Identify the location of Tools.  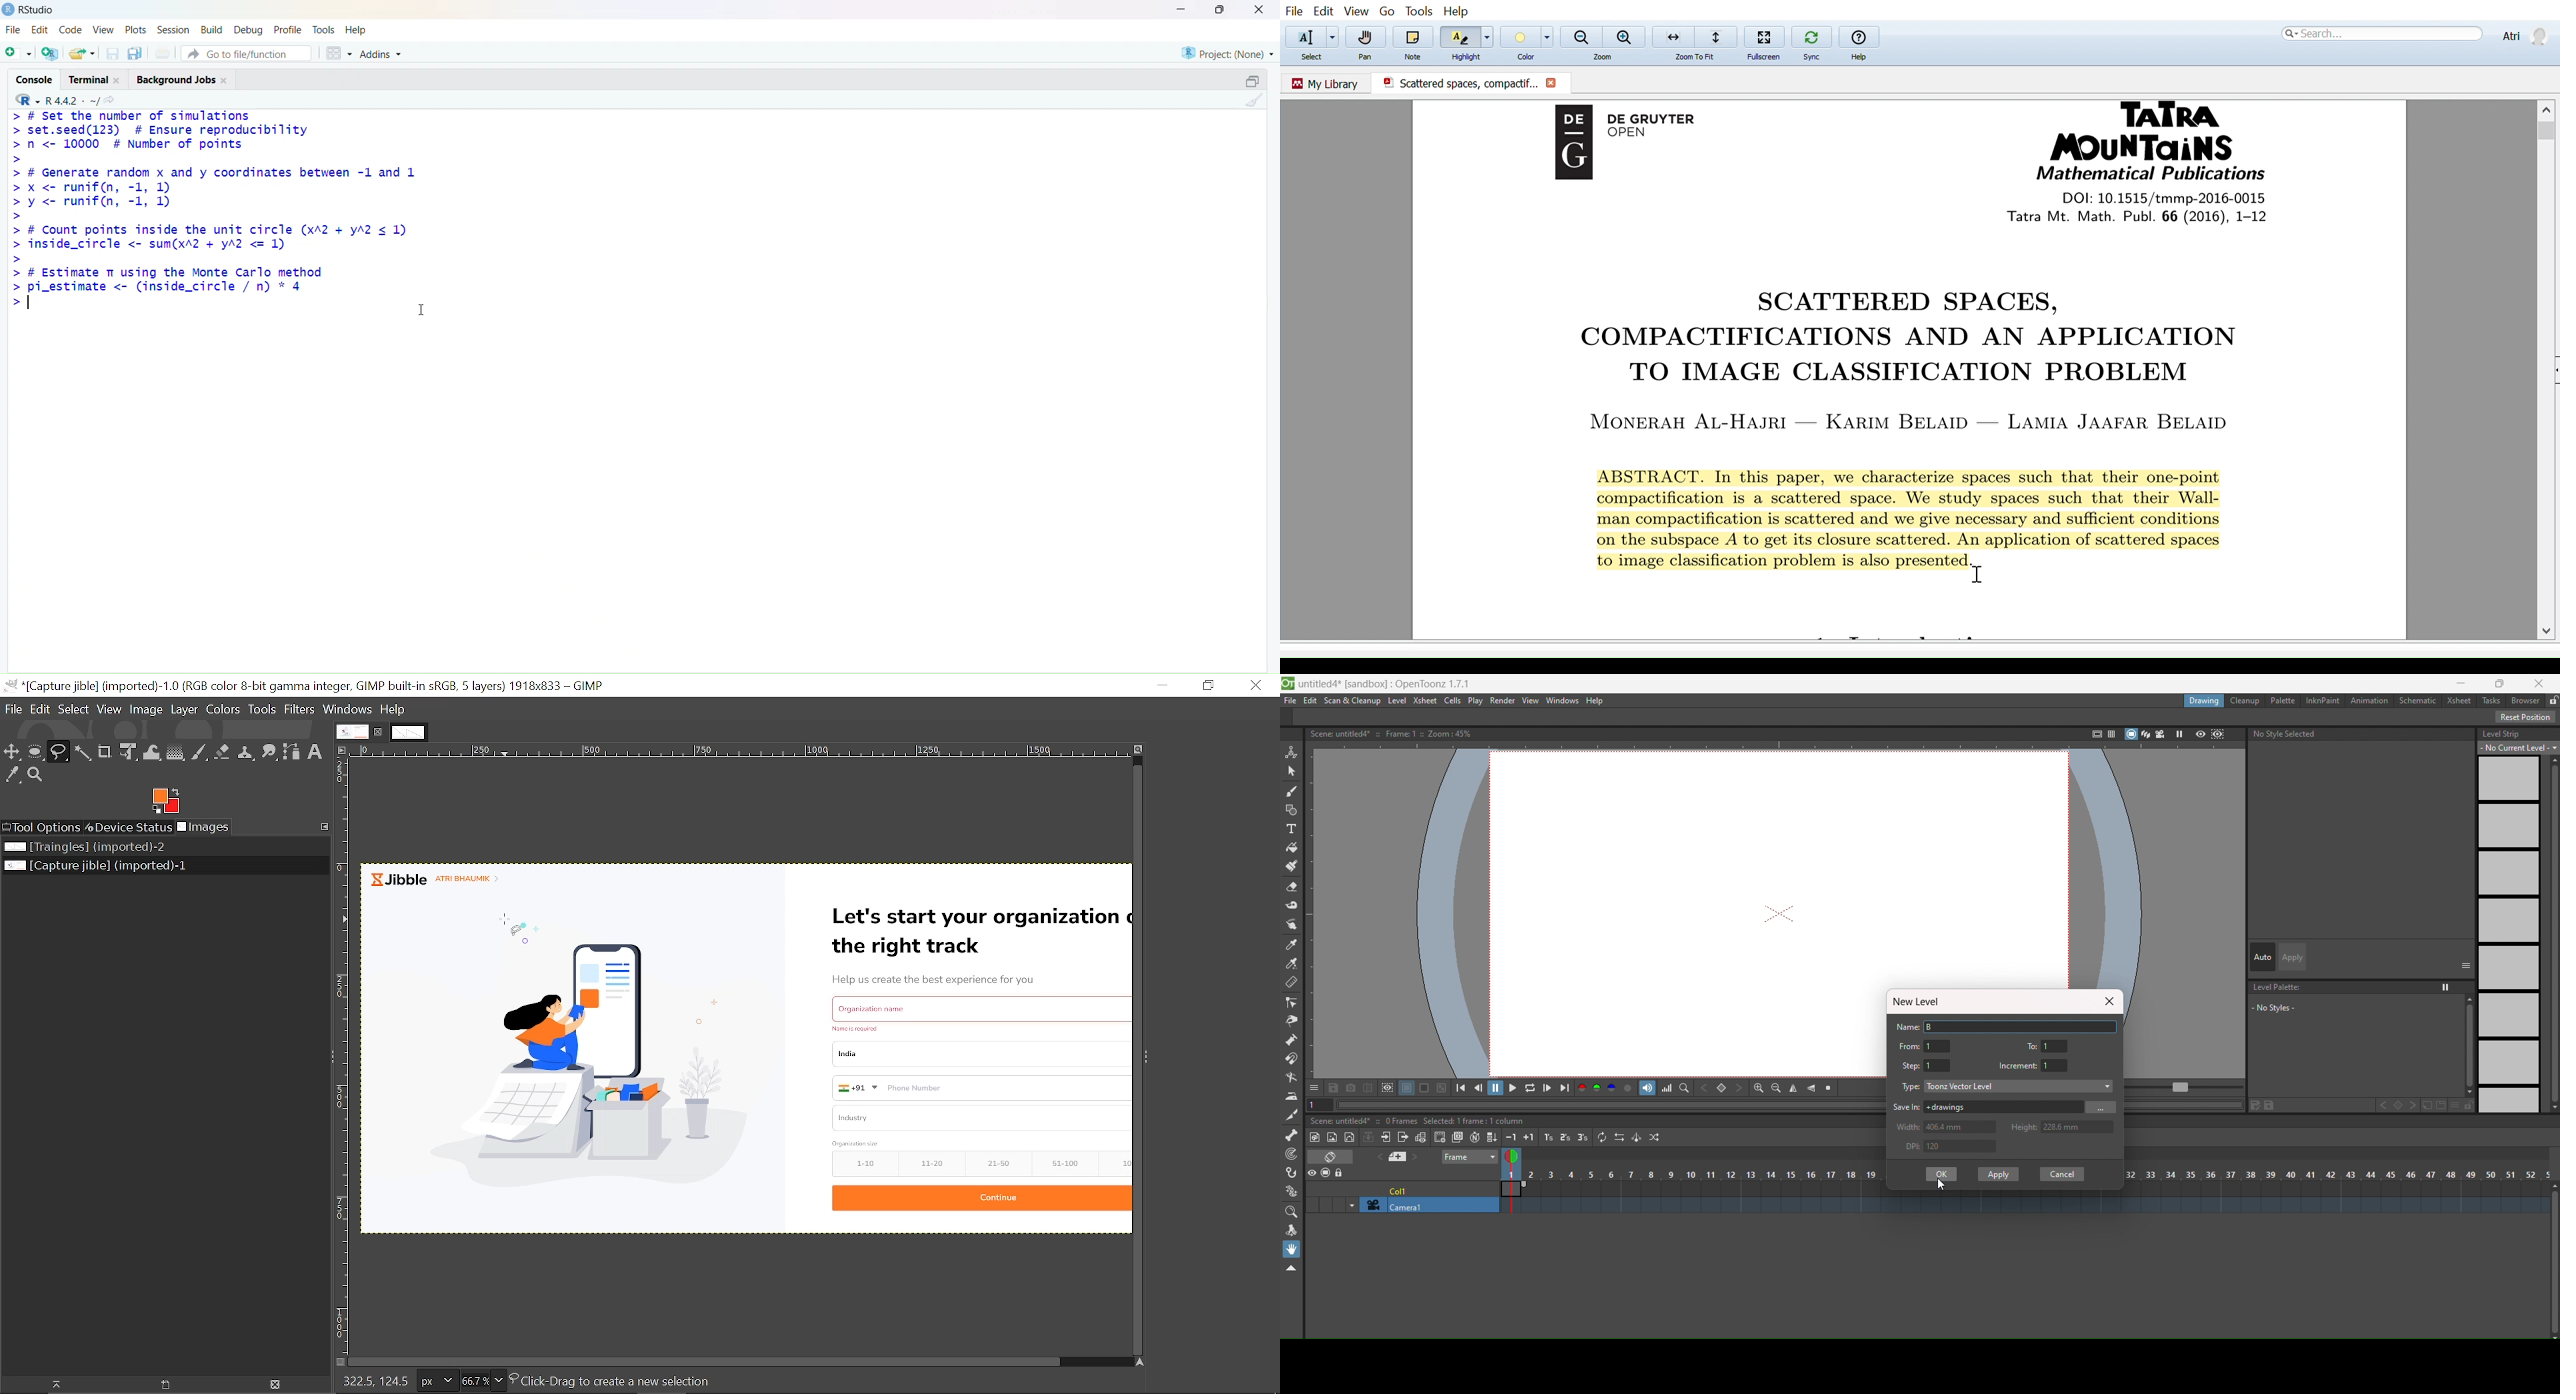
(1416, 11).